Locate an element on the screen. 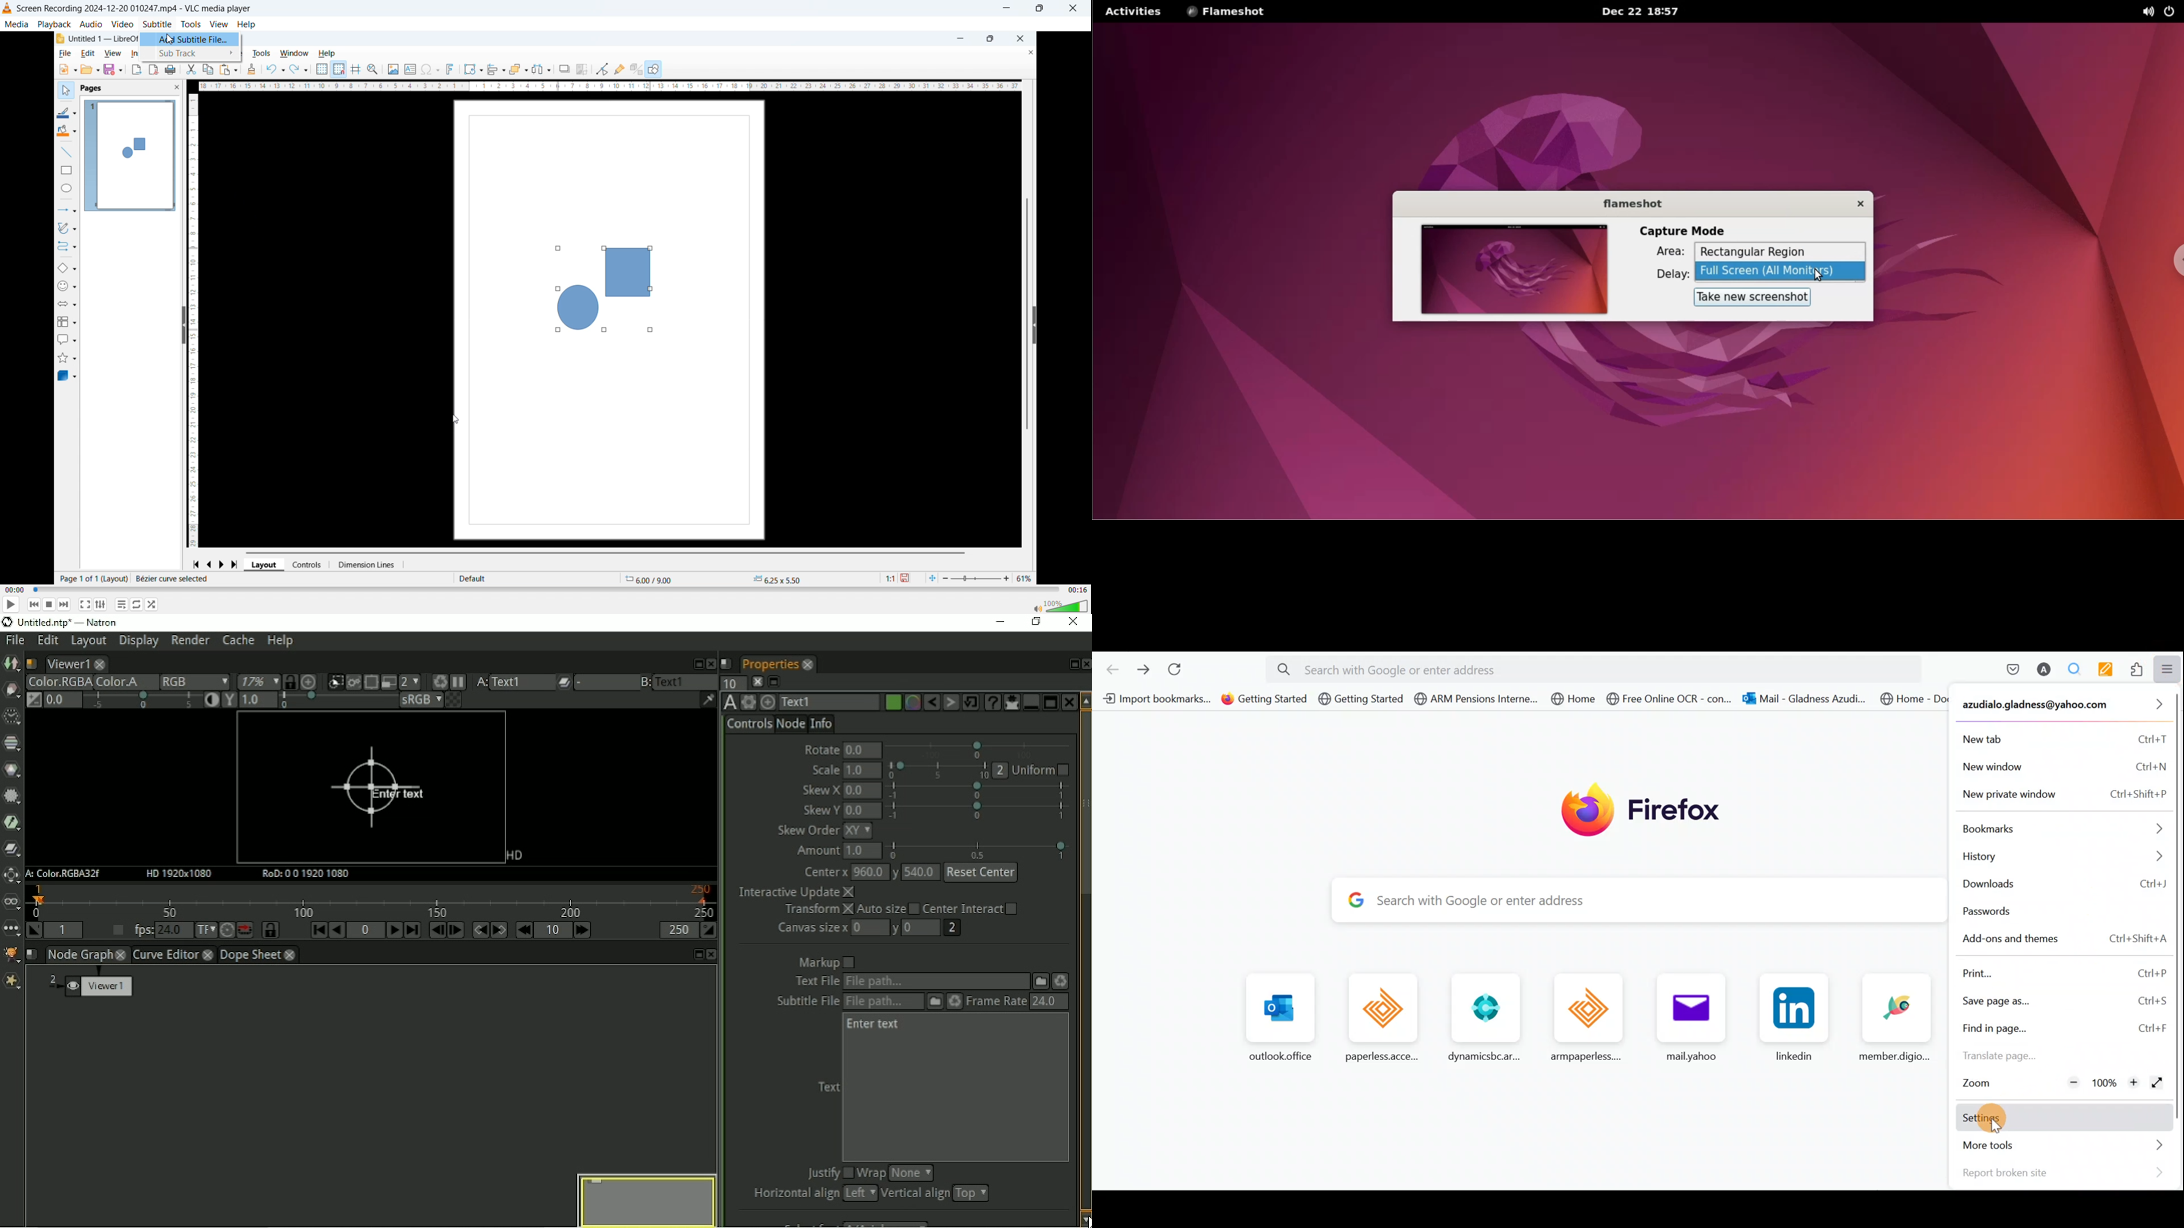 The width and height of the screenshot is (2184, 1232). crop image is located at coordinates (583, 68).